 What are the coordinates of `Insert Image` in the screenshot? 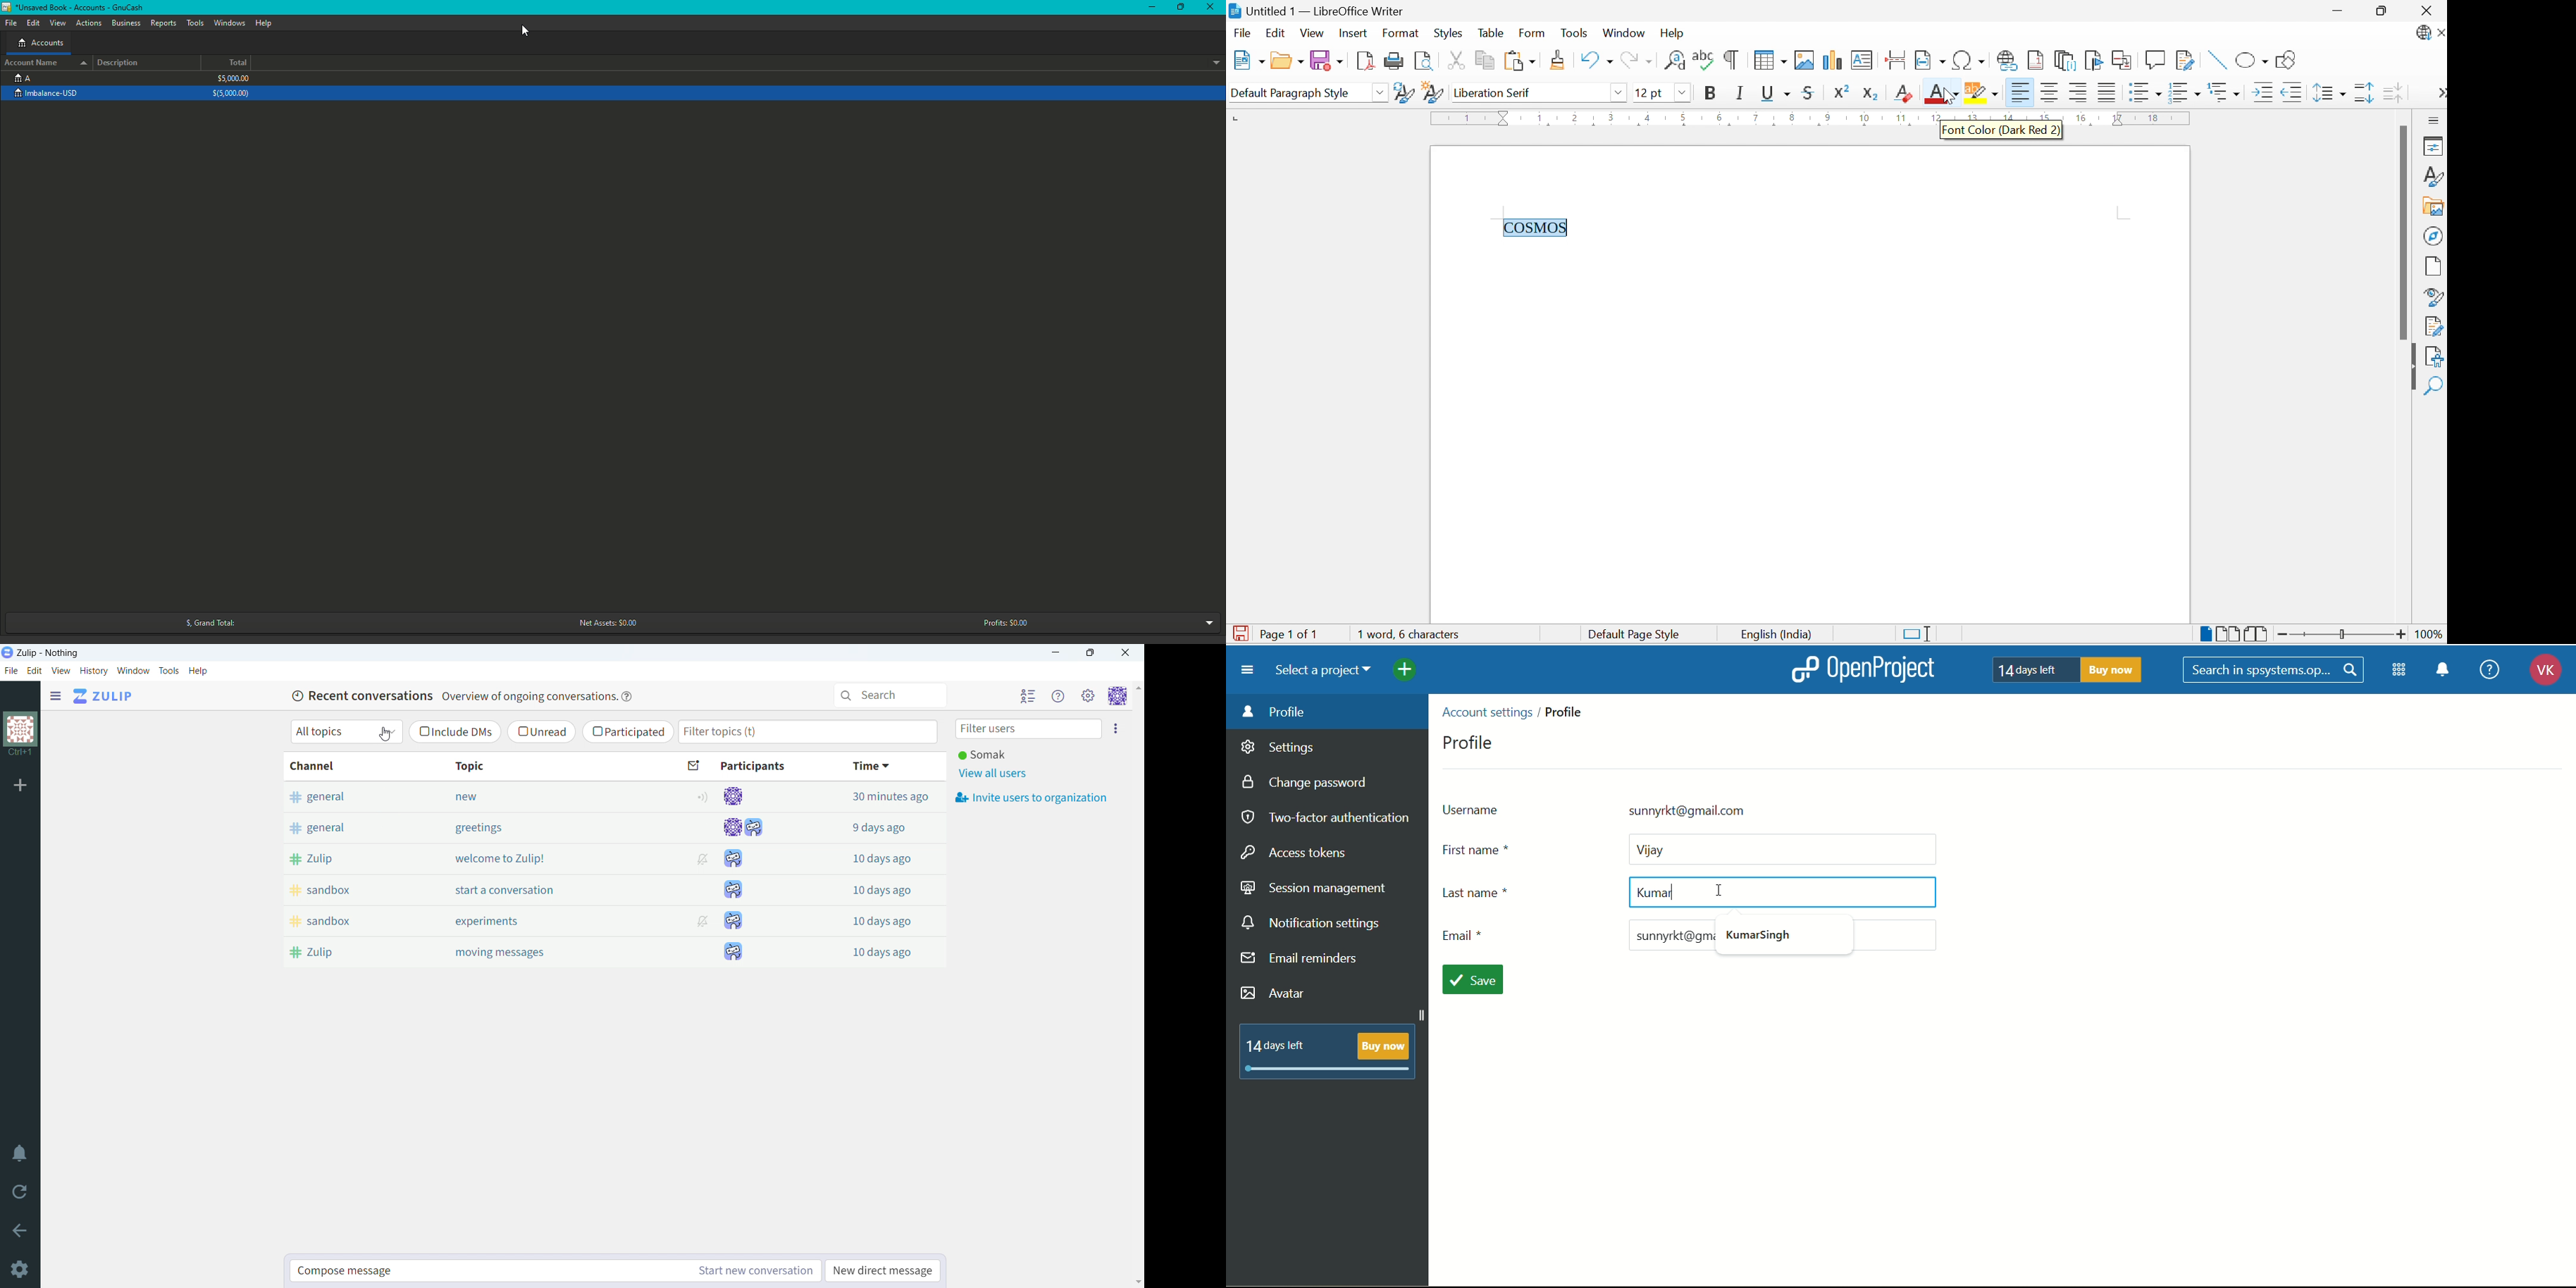 It's located at (1806, 61).